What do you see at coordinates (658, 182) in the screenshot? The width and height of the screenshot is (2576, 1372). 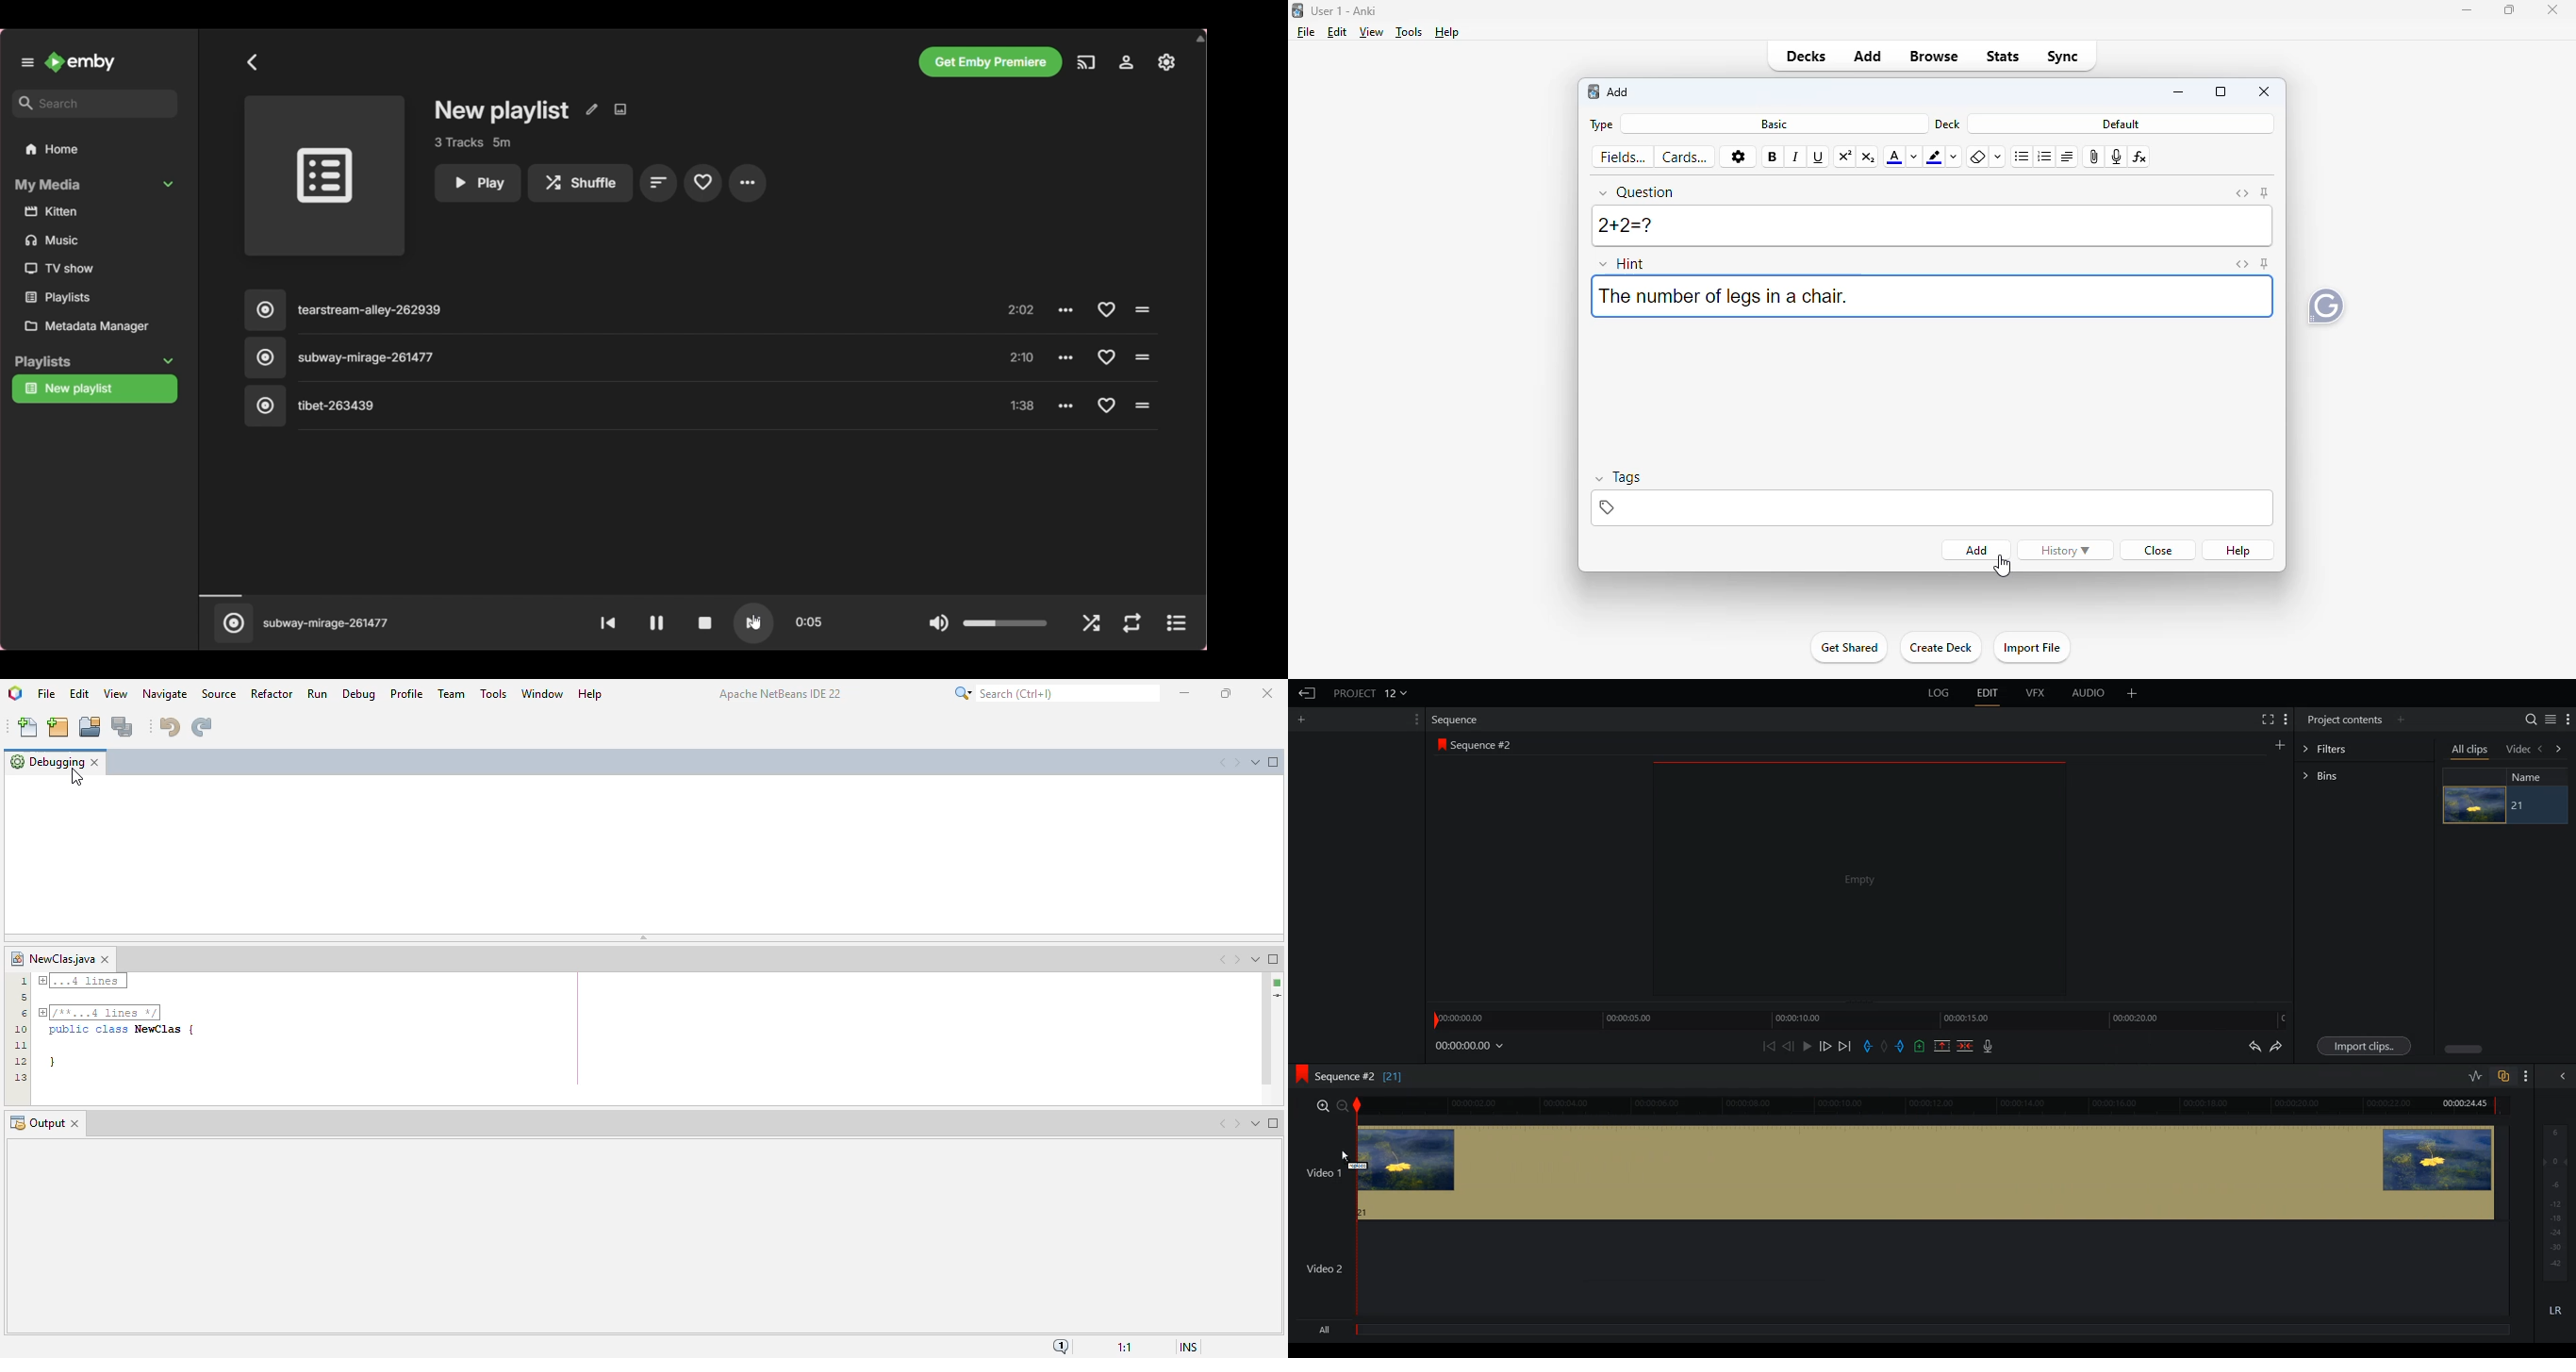 I see `Sort by playlist order` at bounding box center [658, 182].